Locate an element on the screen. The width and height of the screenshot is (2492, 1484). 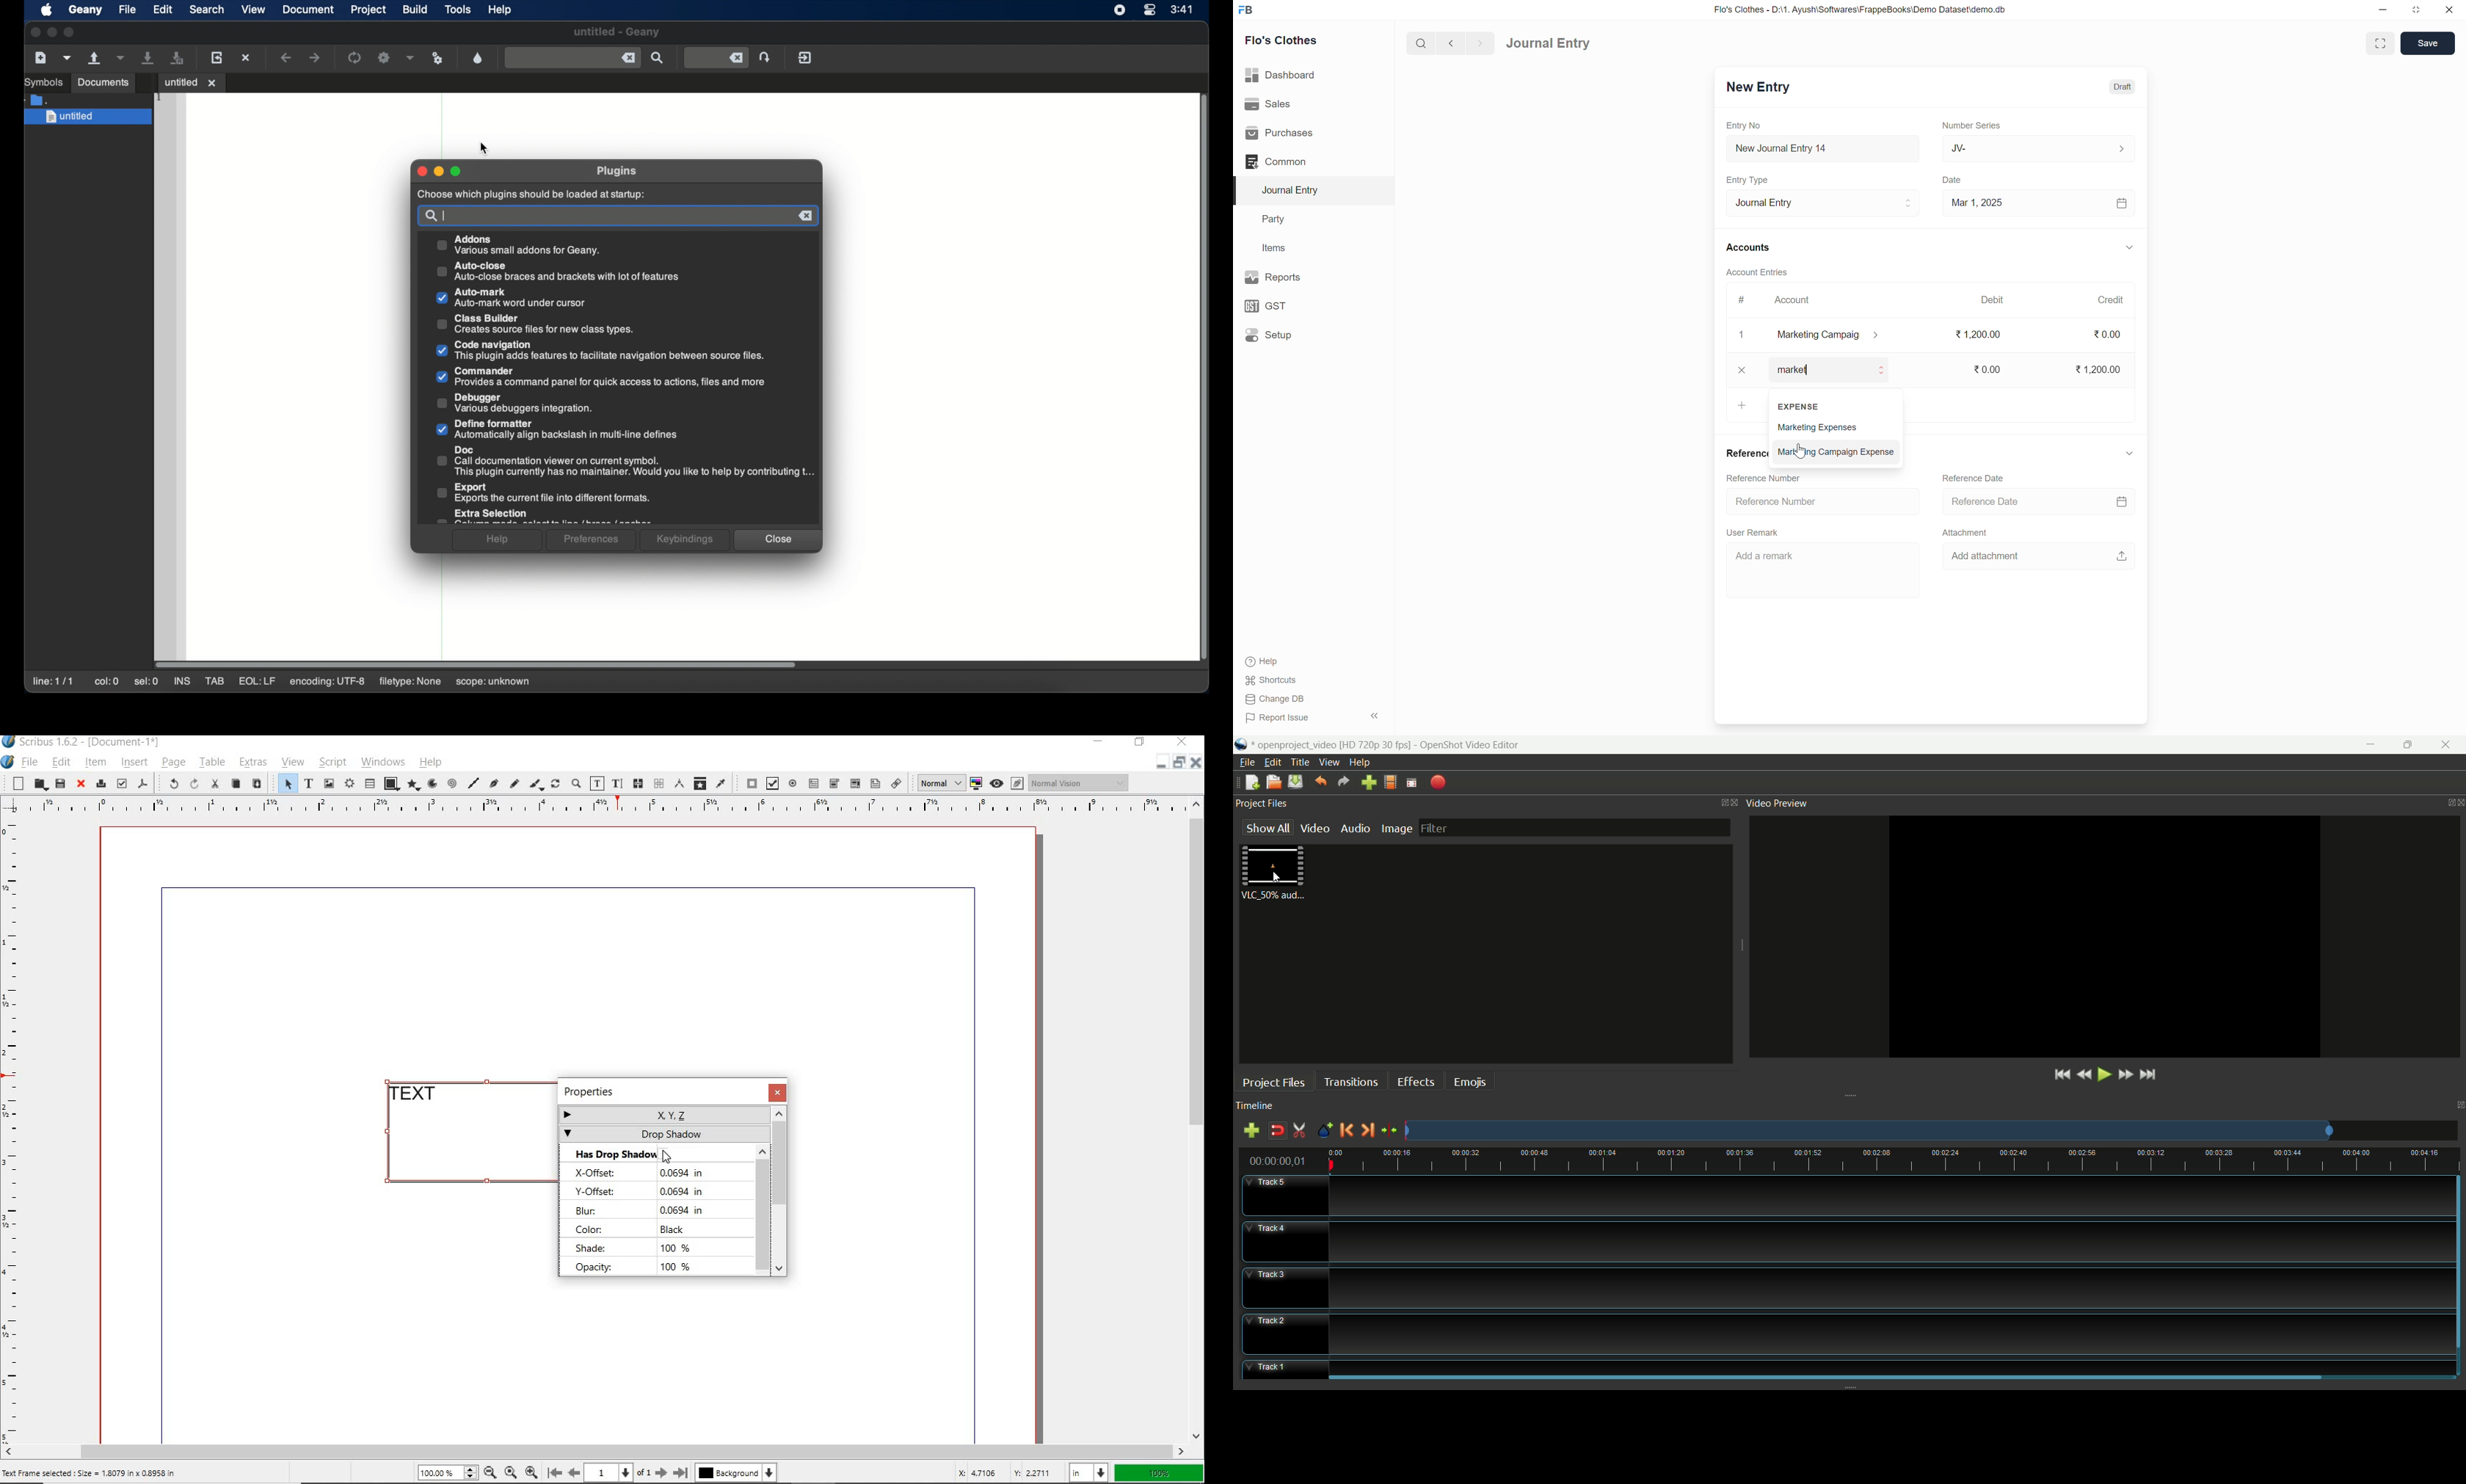
polygon is located at coordinates (414, 786).